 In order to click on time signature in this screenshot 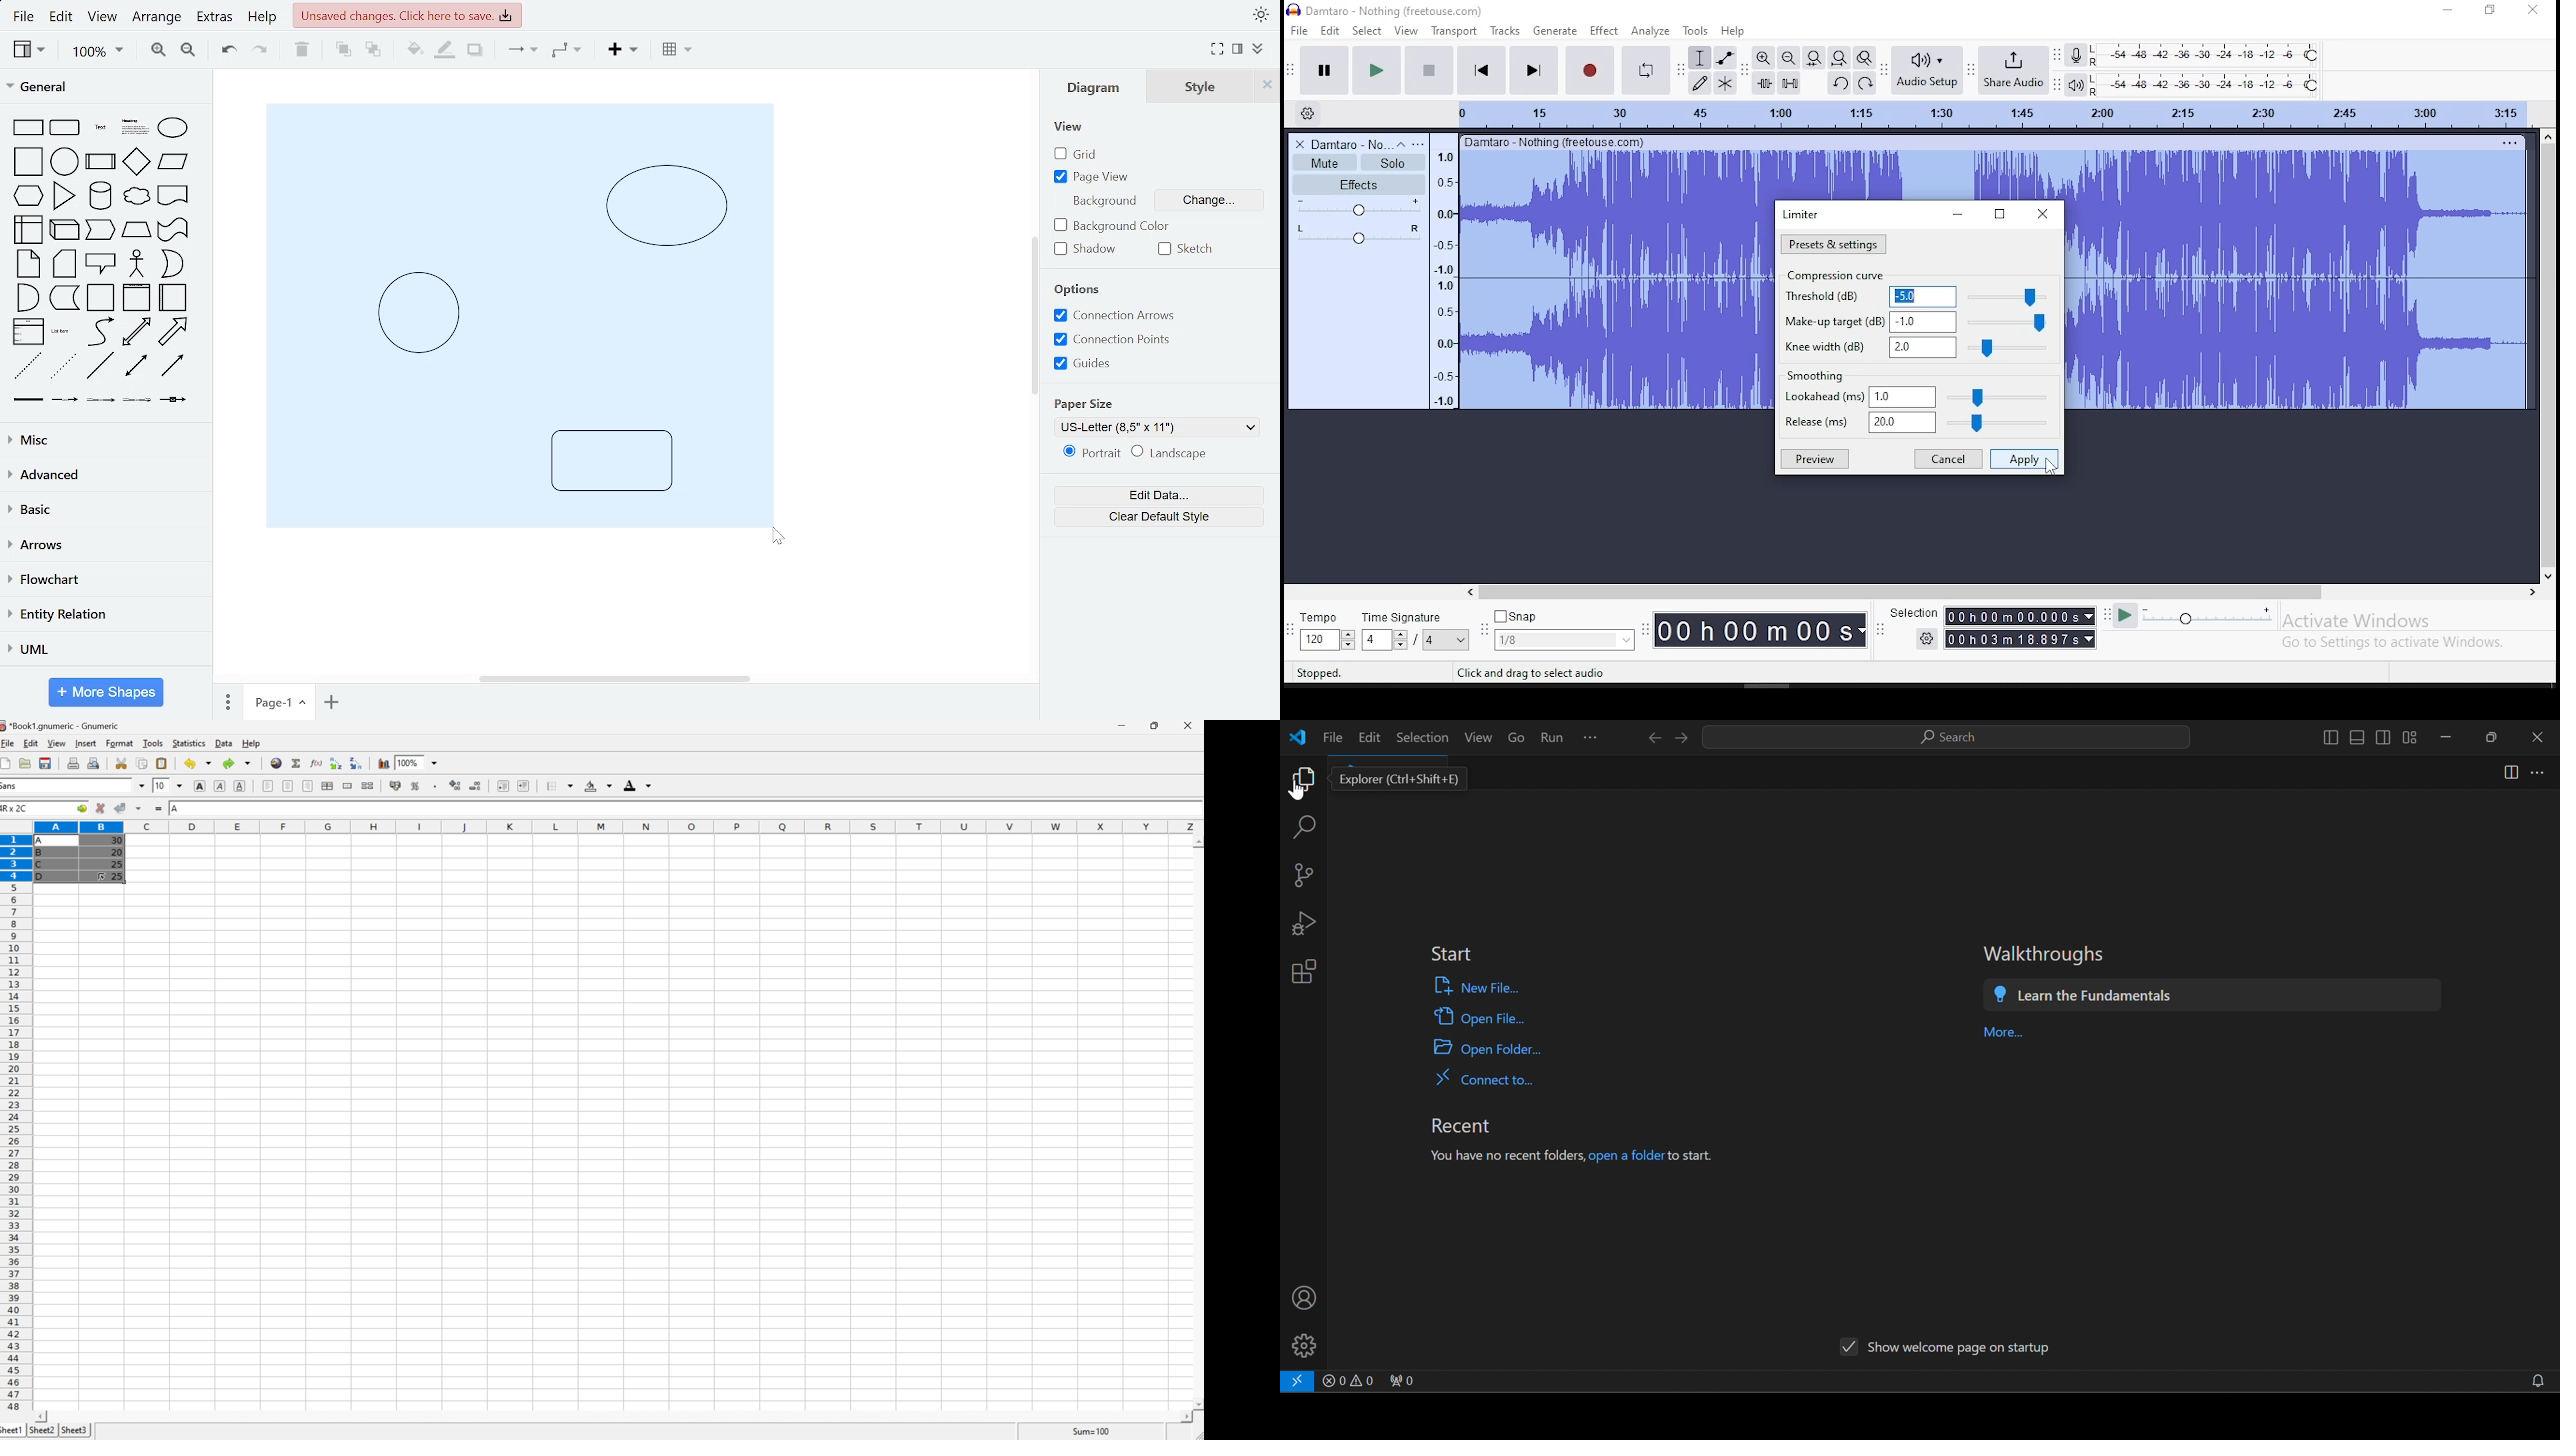, I will do `click(1416, 628)`.